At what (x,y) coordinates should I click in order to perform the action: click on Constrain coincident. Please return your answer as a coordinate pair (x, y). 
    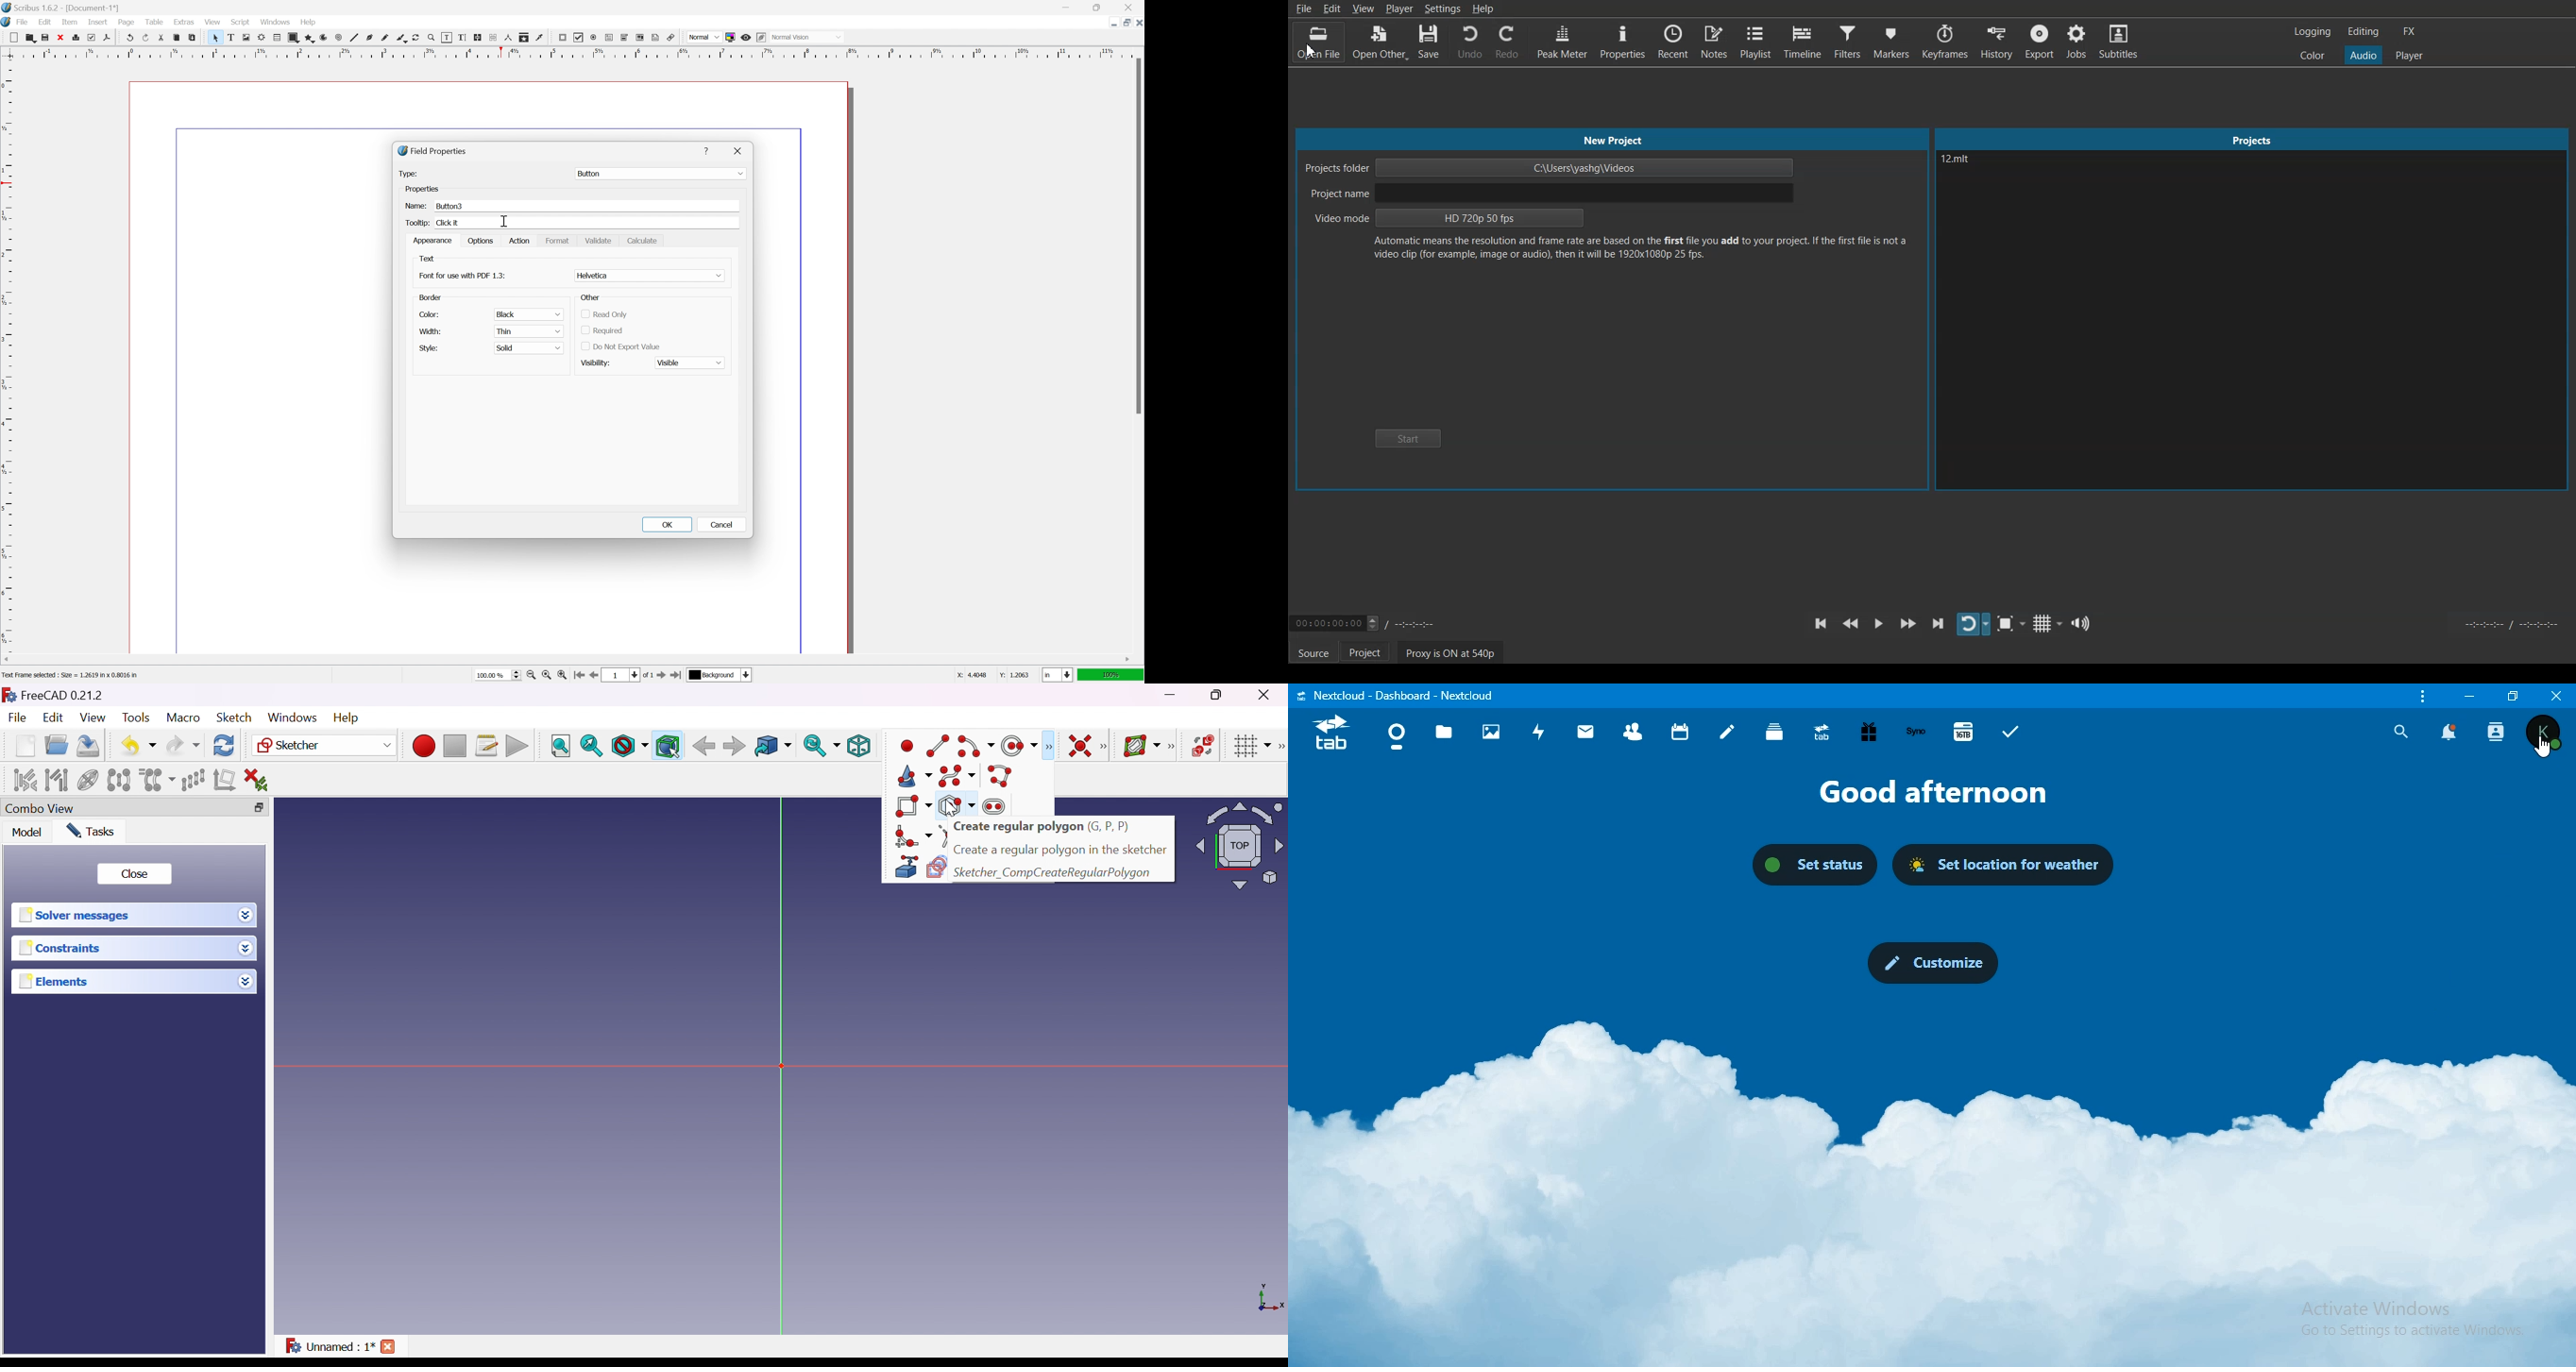
    Looking at the image, I should click on (1079, 746).